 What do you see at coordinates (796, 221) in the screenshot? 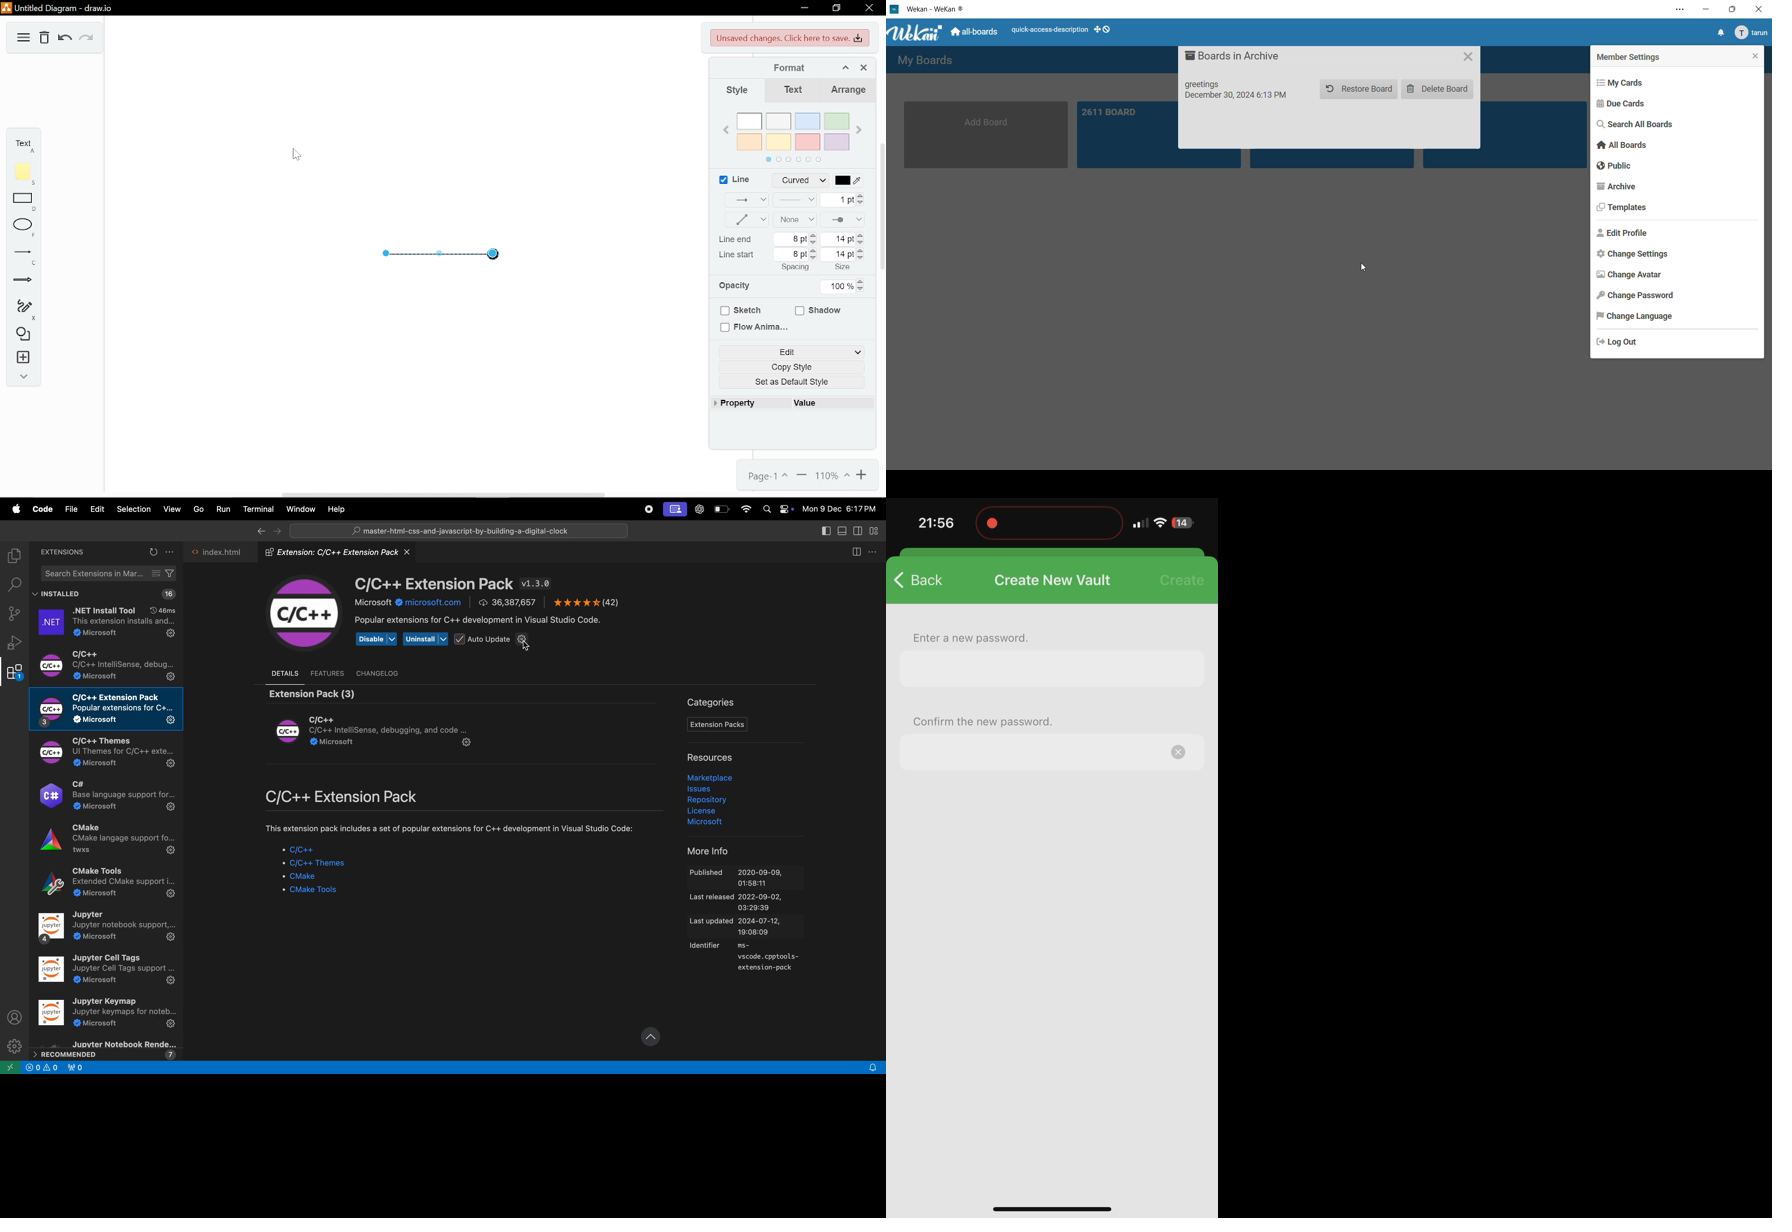
I see `Linestart` at bounding box center [796, 221].